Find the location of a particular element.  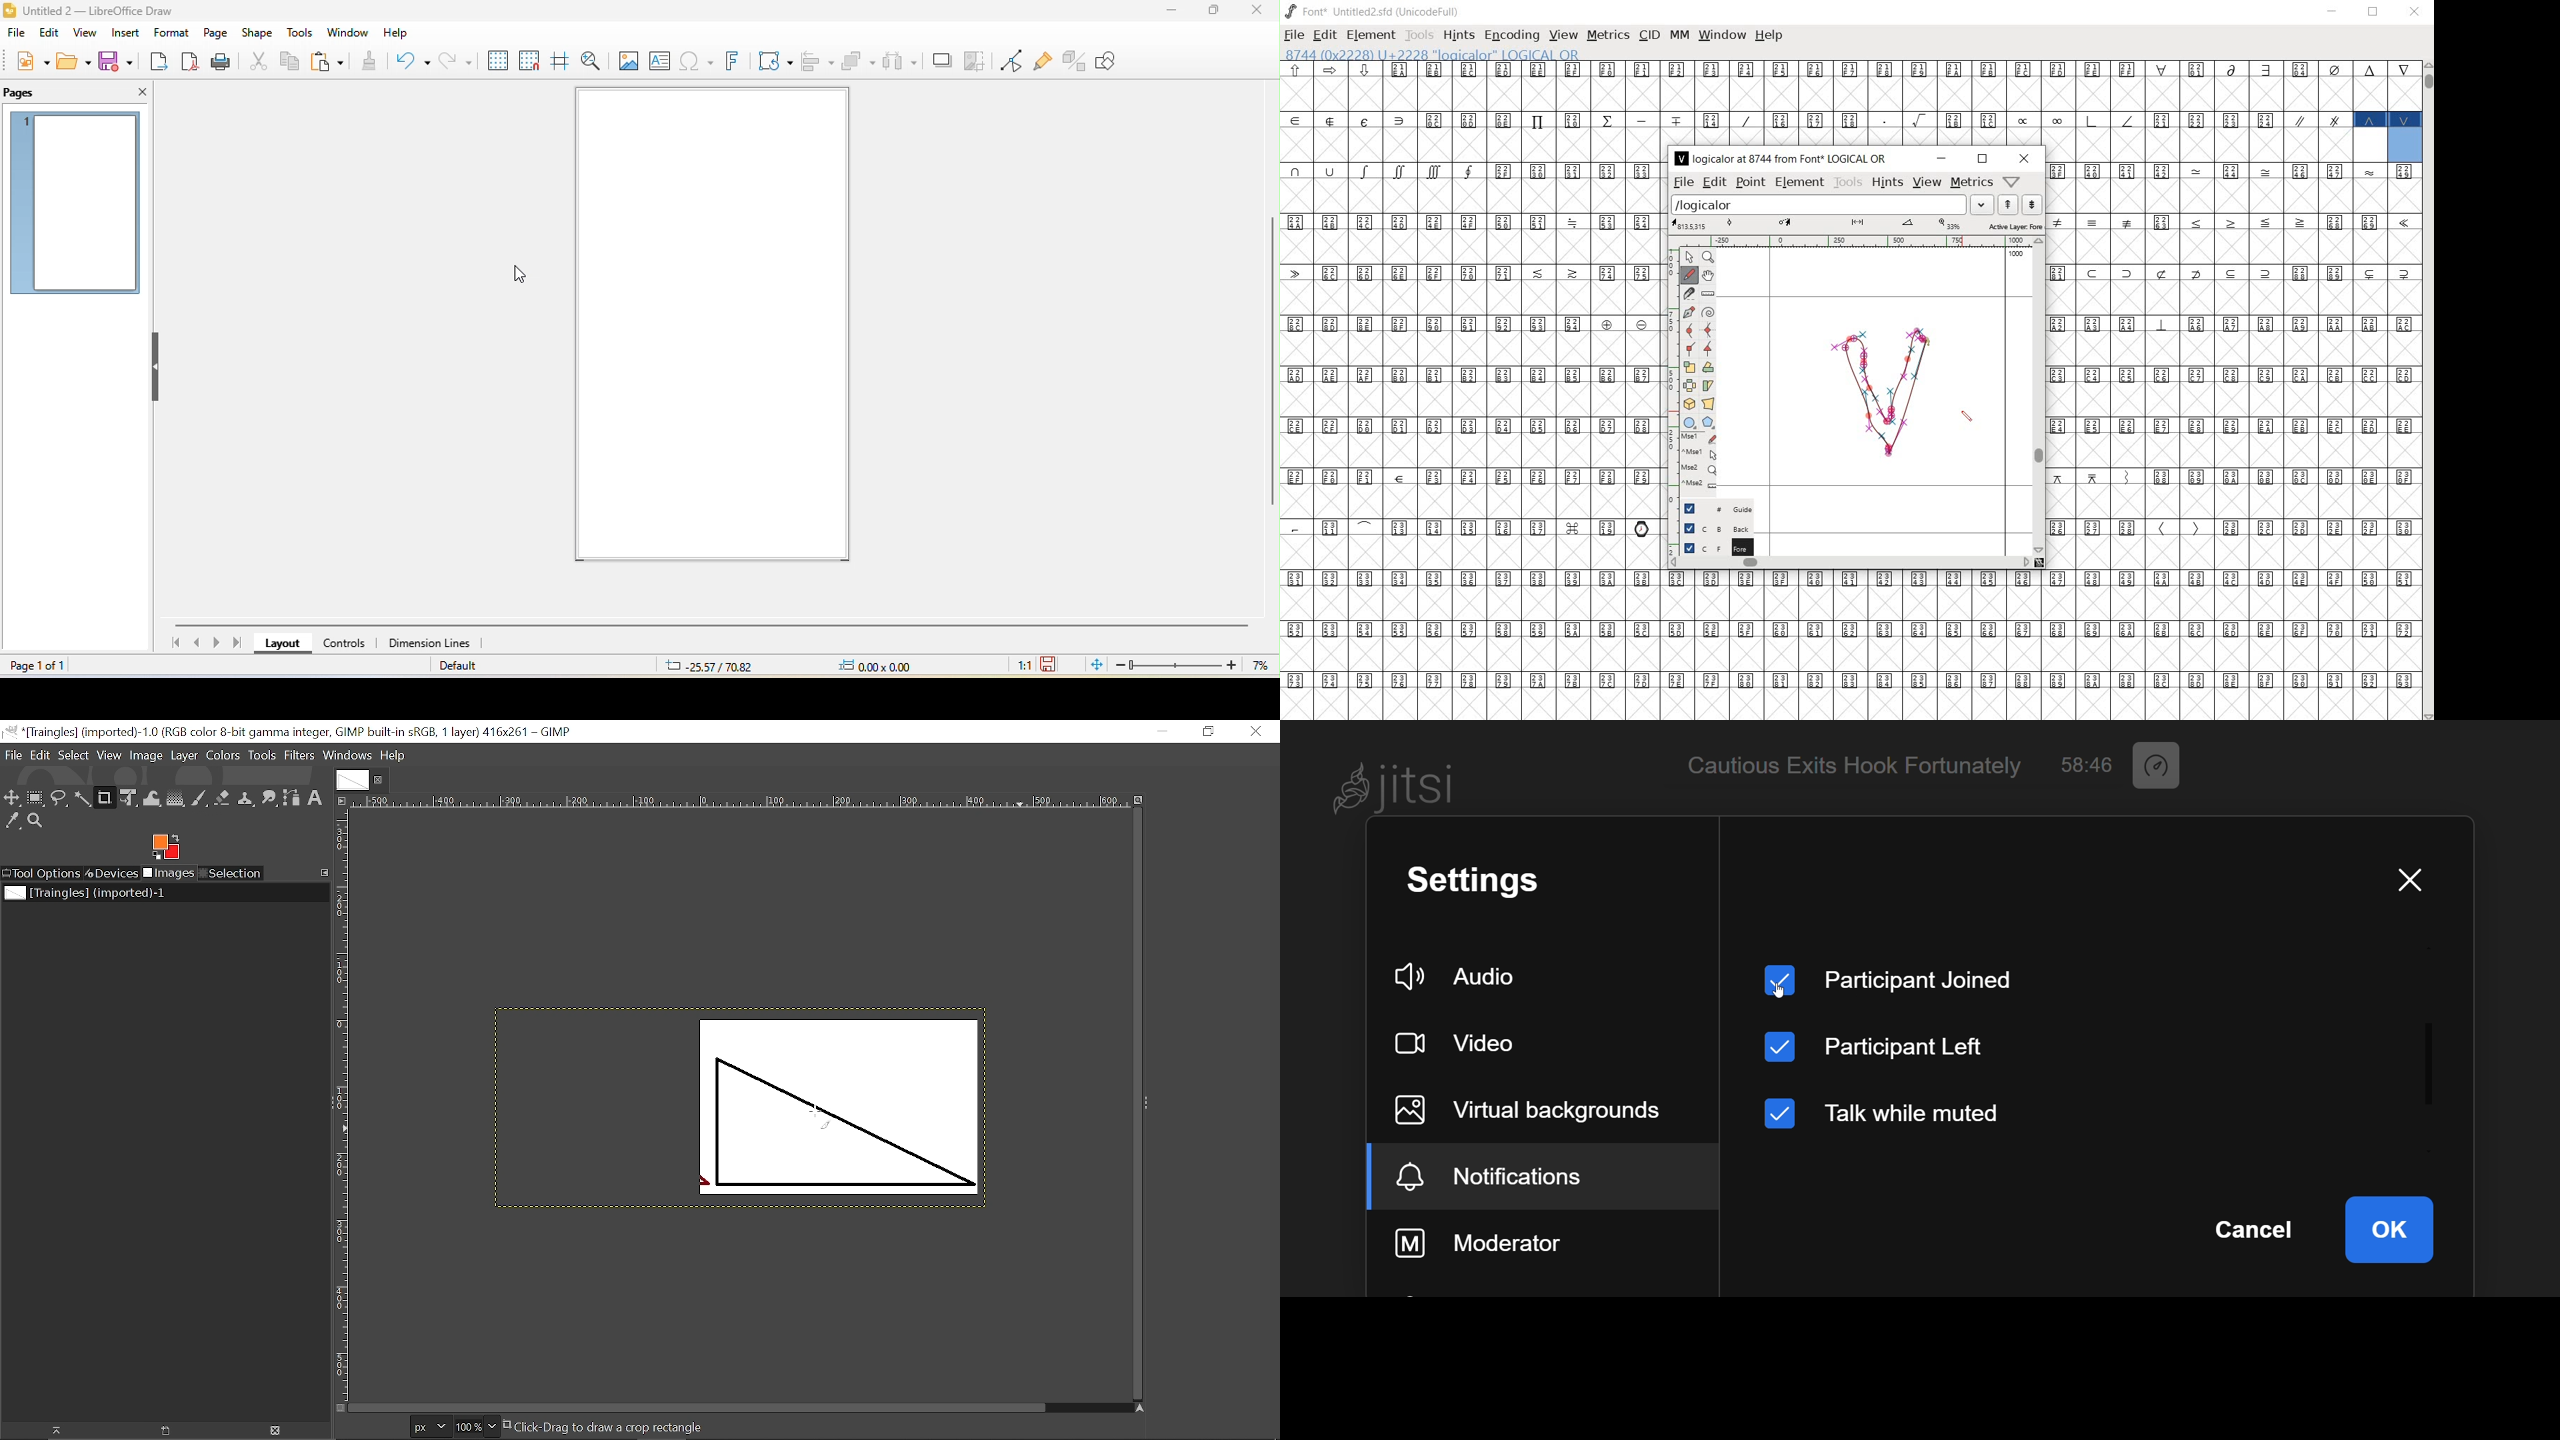

show draw function is located at coordinates (1120, 61).